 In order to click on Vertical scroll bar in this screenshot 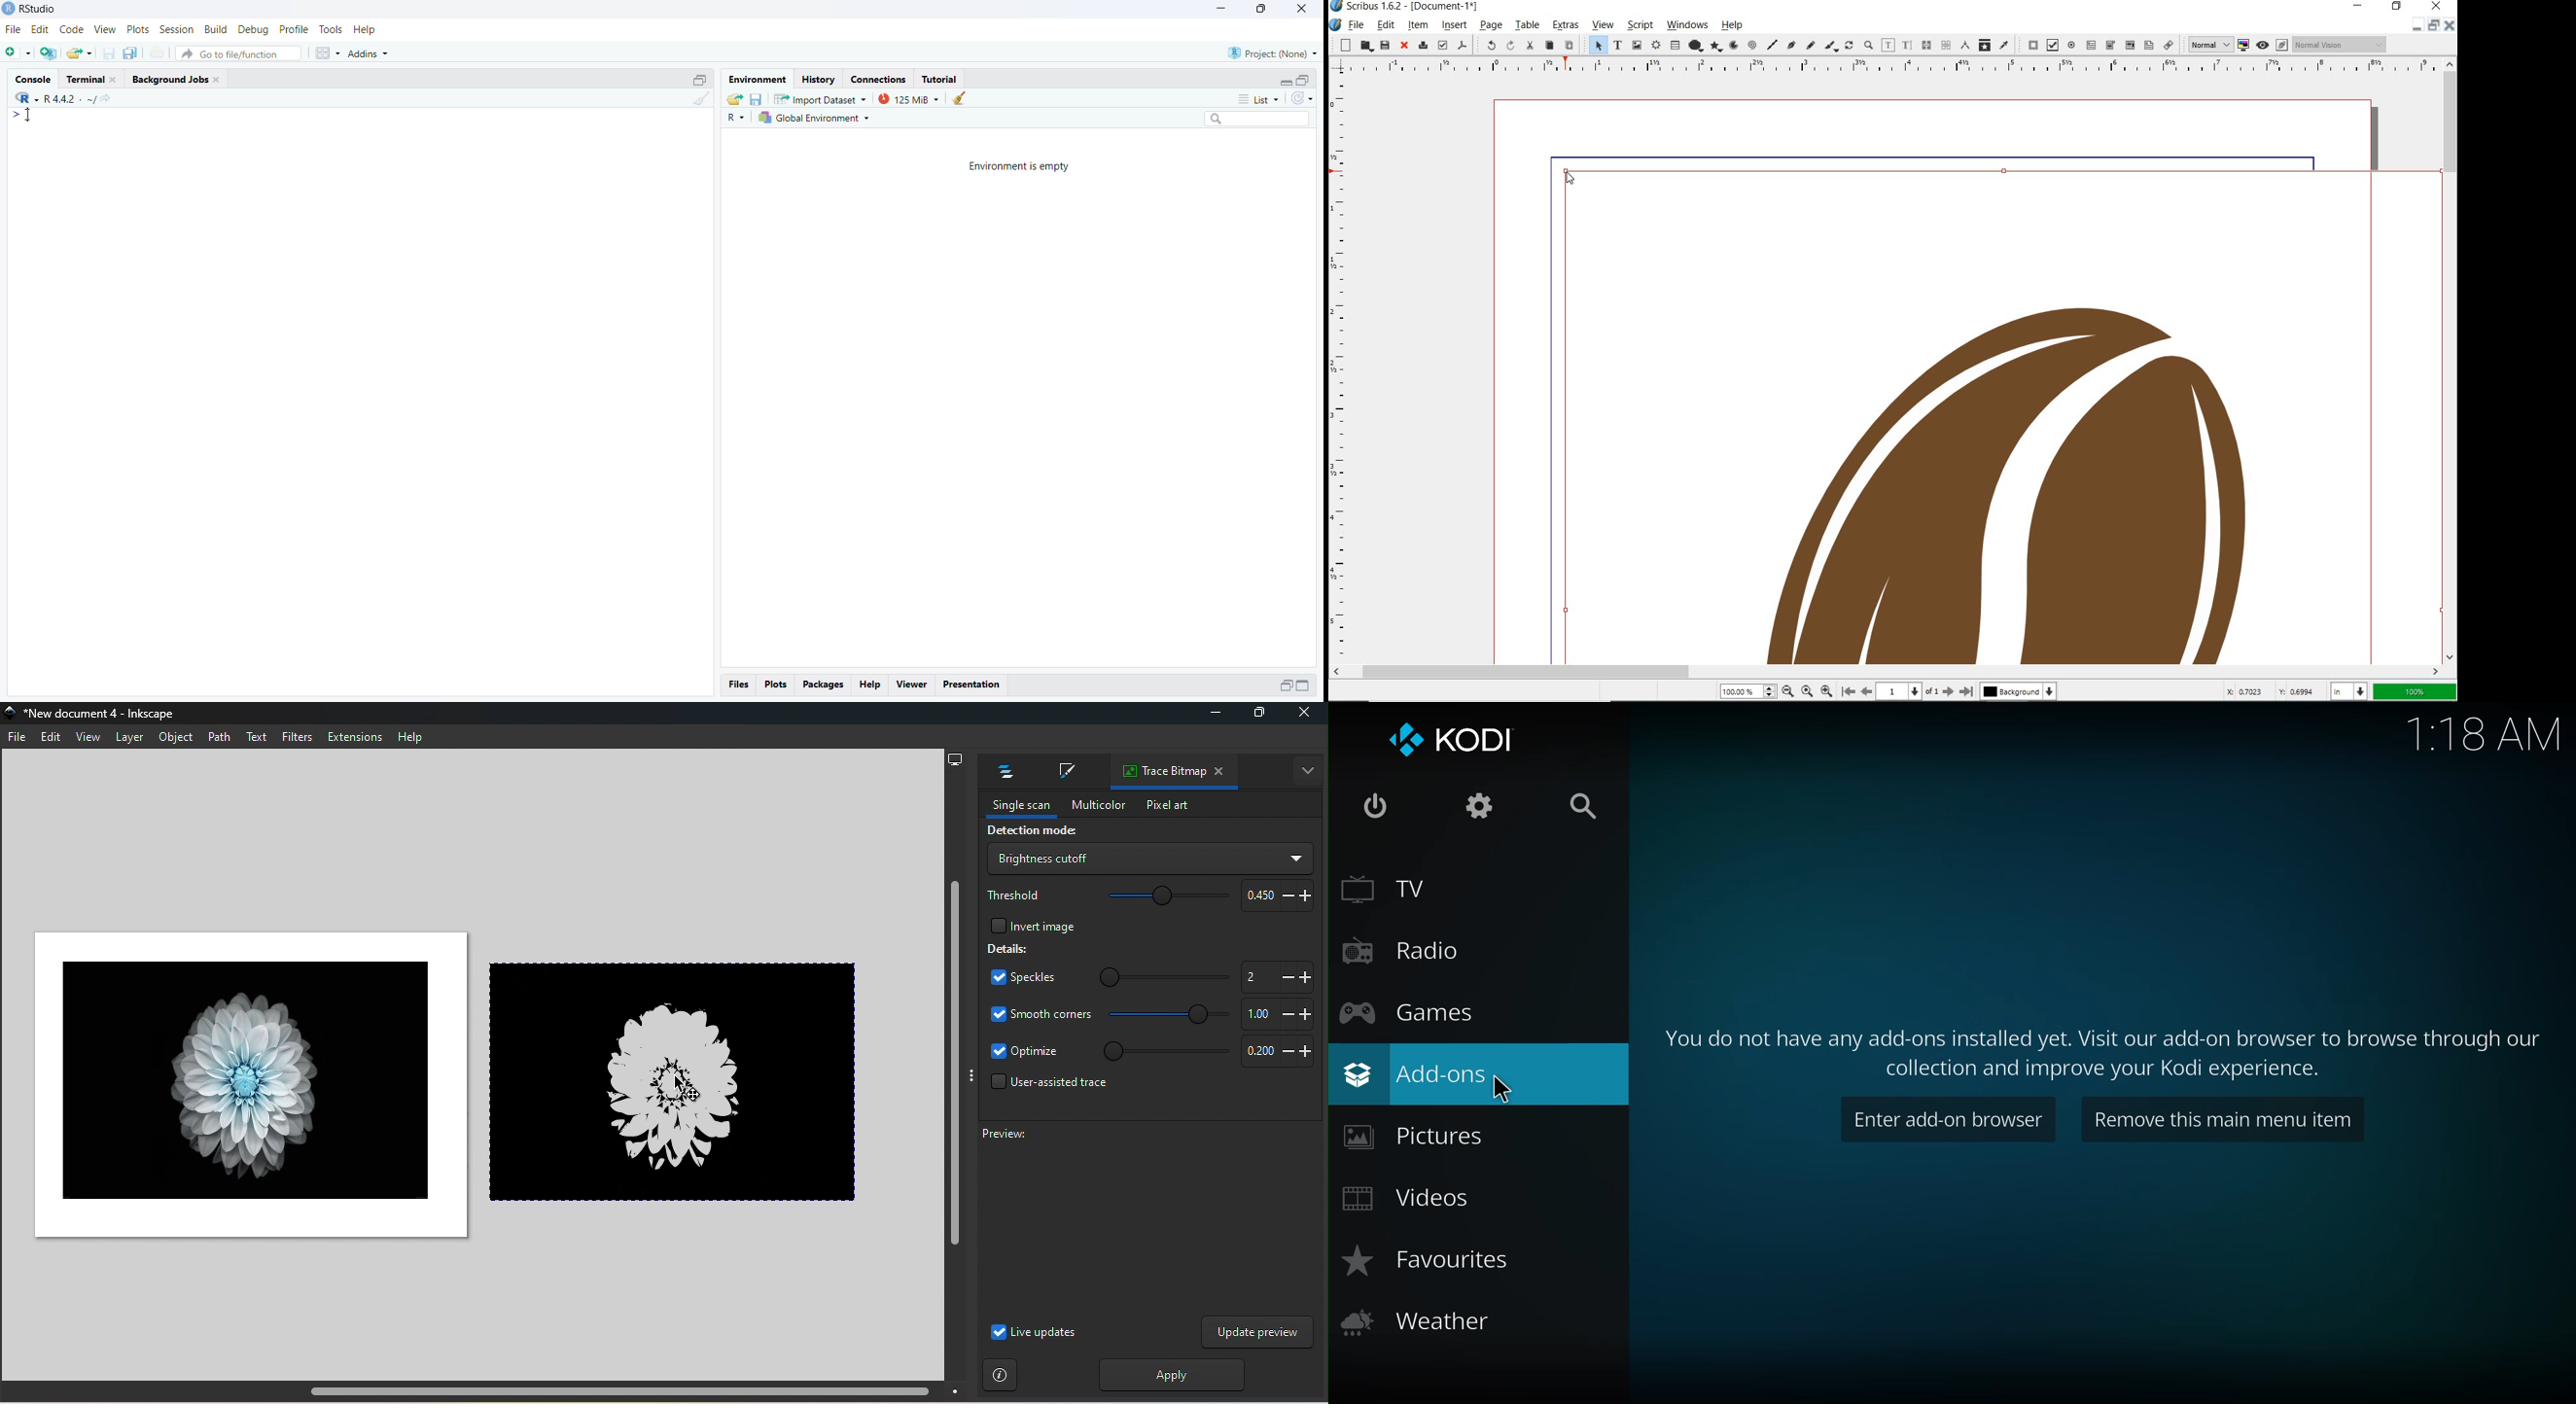, I will do `click(953, 1076)`.